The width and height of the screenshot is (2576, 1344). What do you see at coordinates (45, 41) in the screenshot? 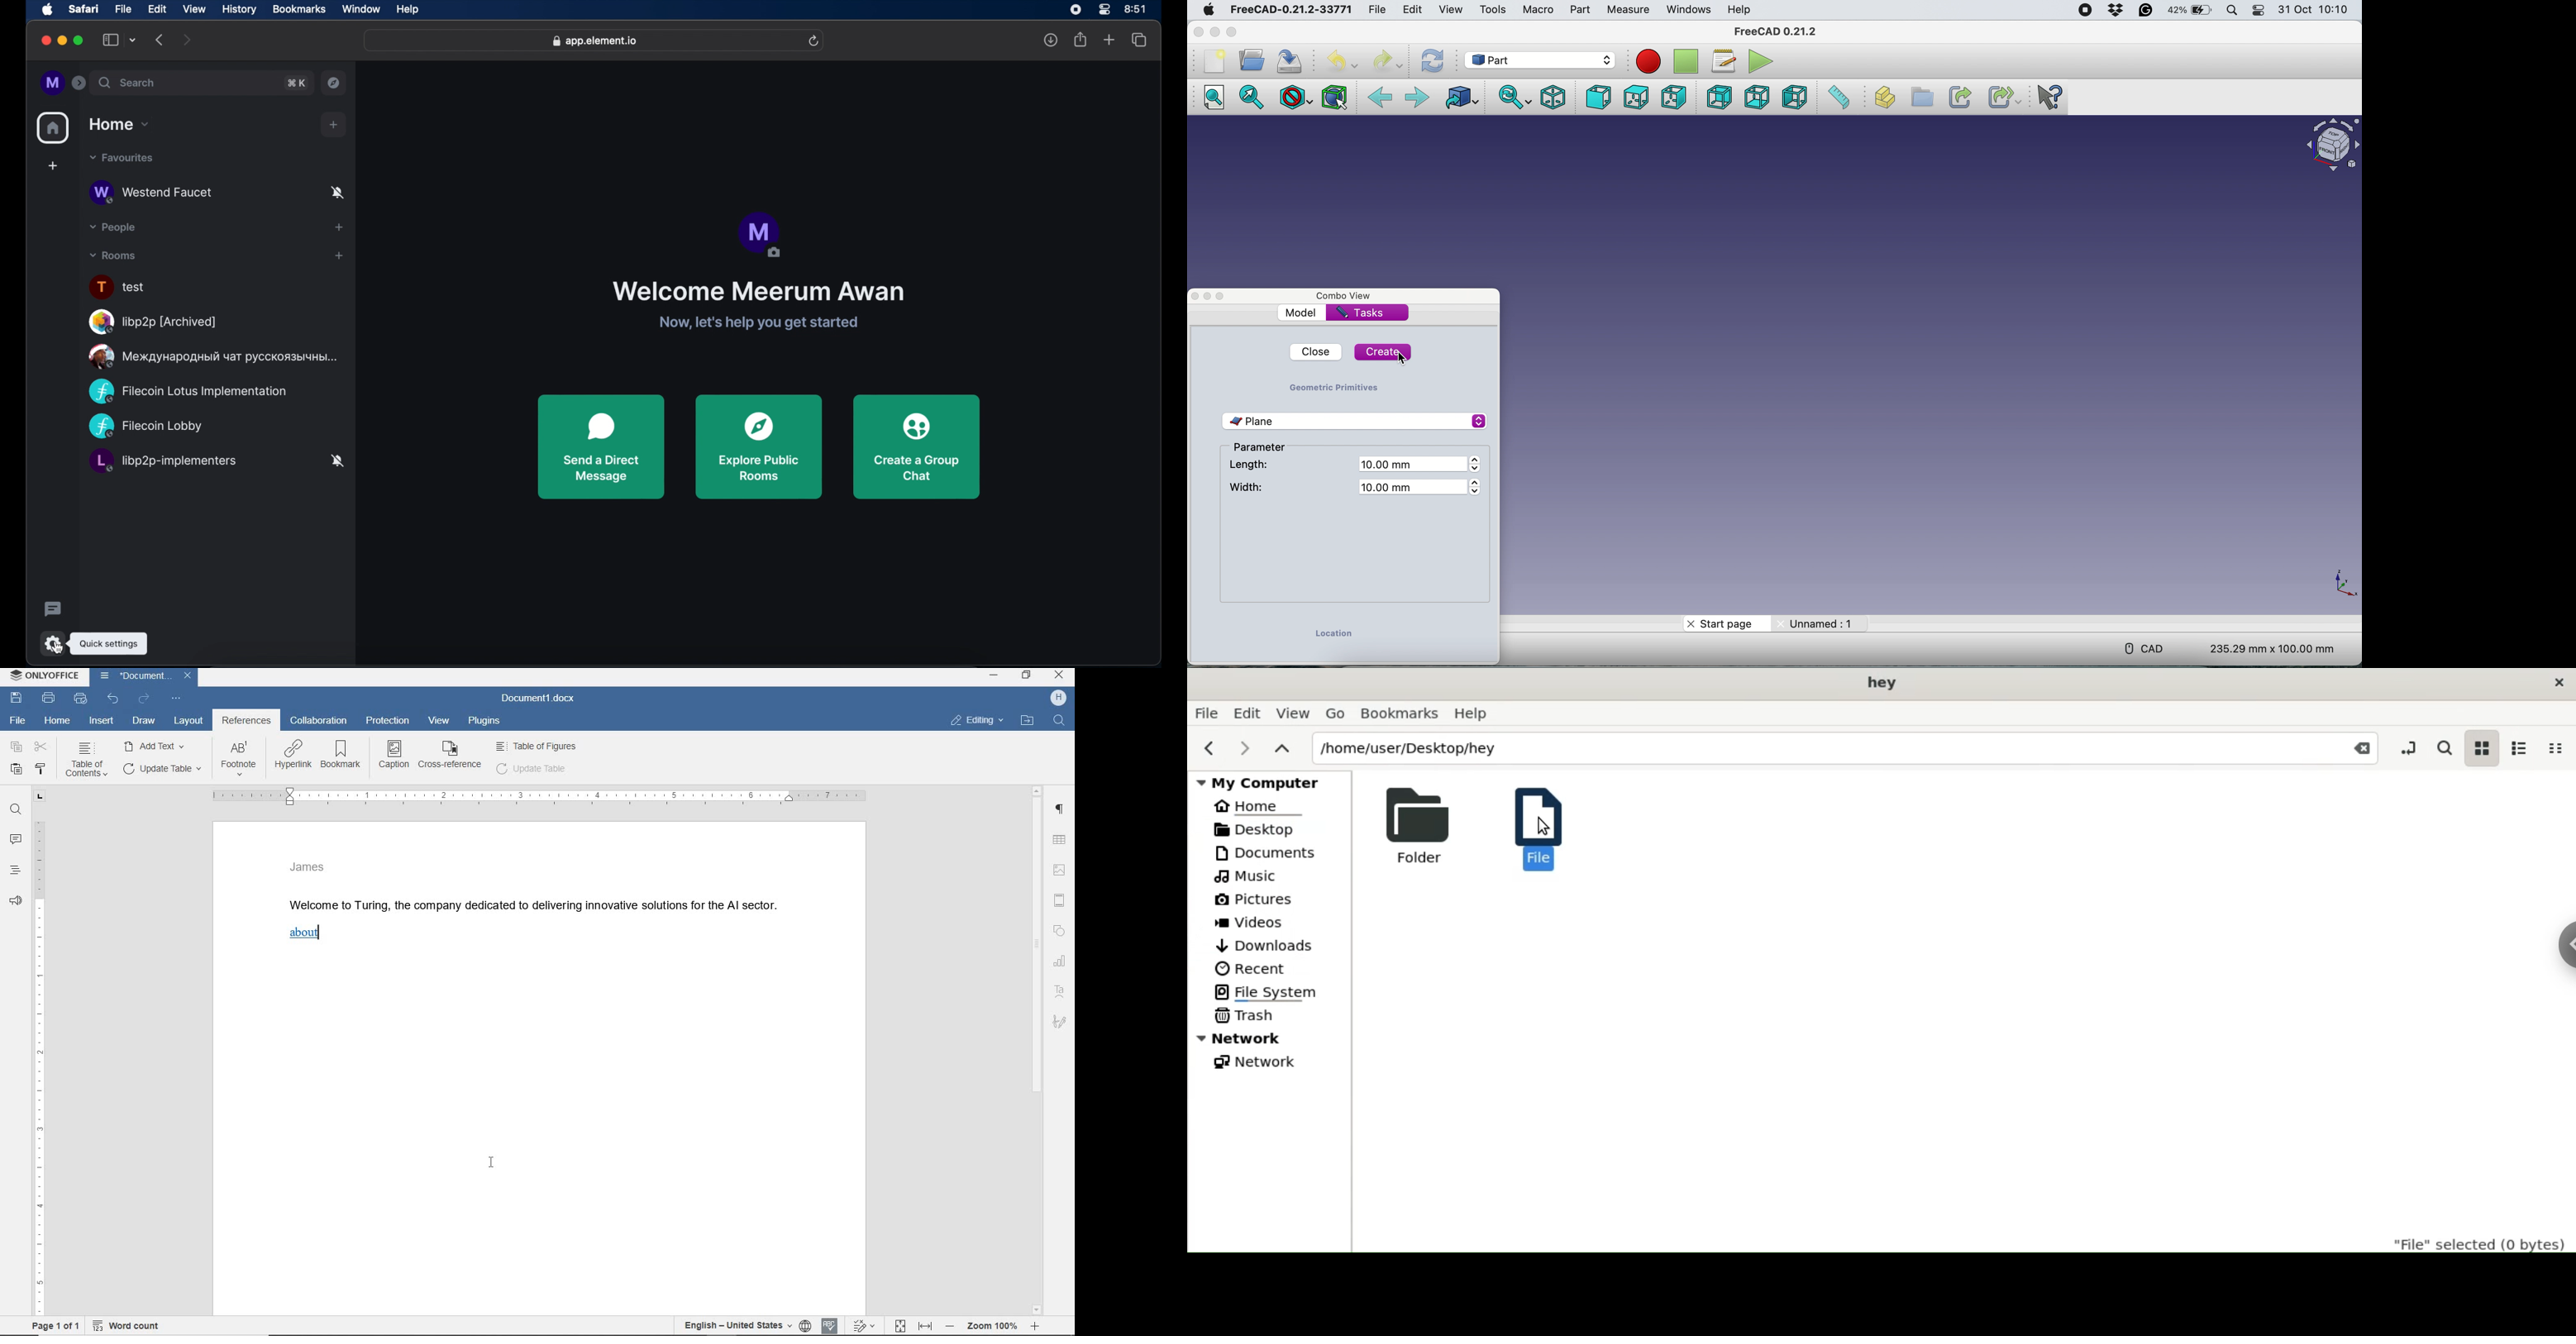
I see `close` at bounding box center [45, 41].